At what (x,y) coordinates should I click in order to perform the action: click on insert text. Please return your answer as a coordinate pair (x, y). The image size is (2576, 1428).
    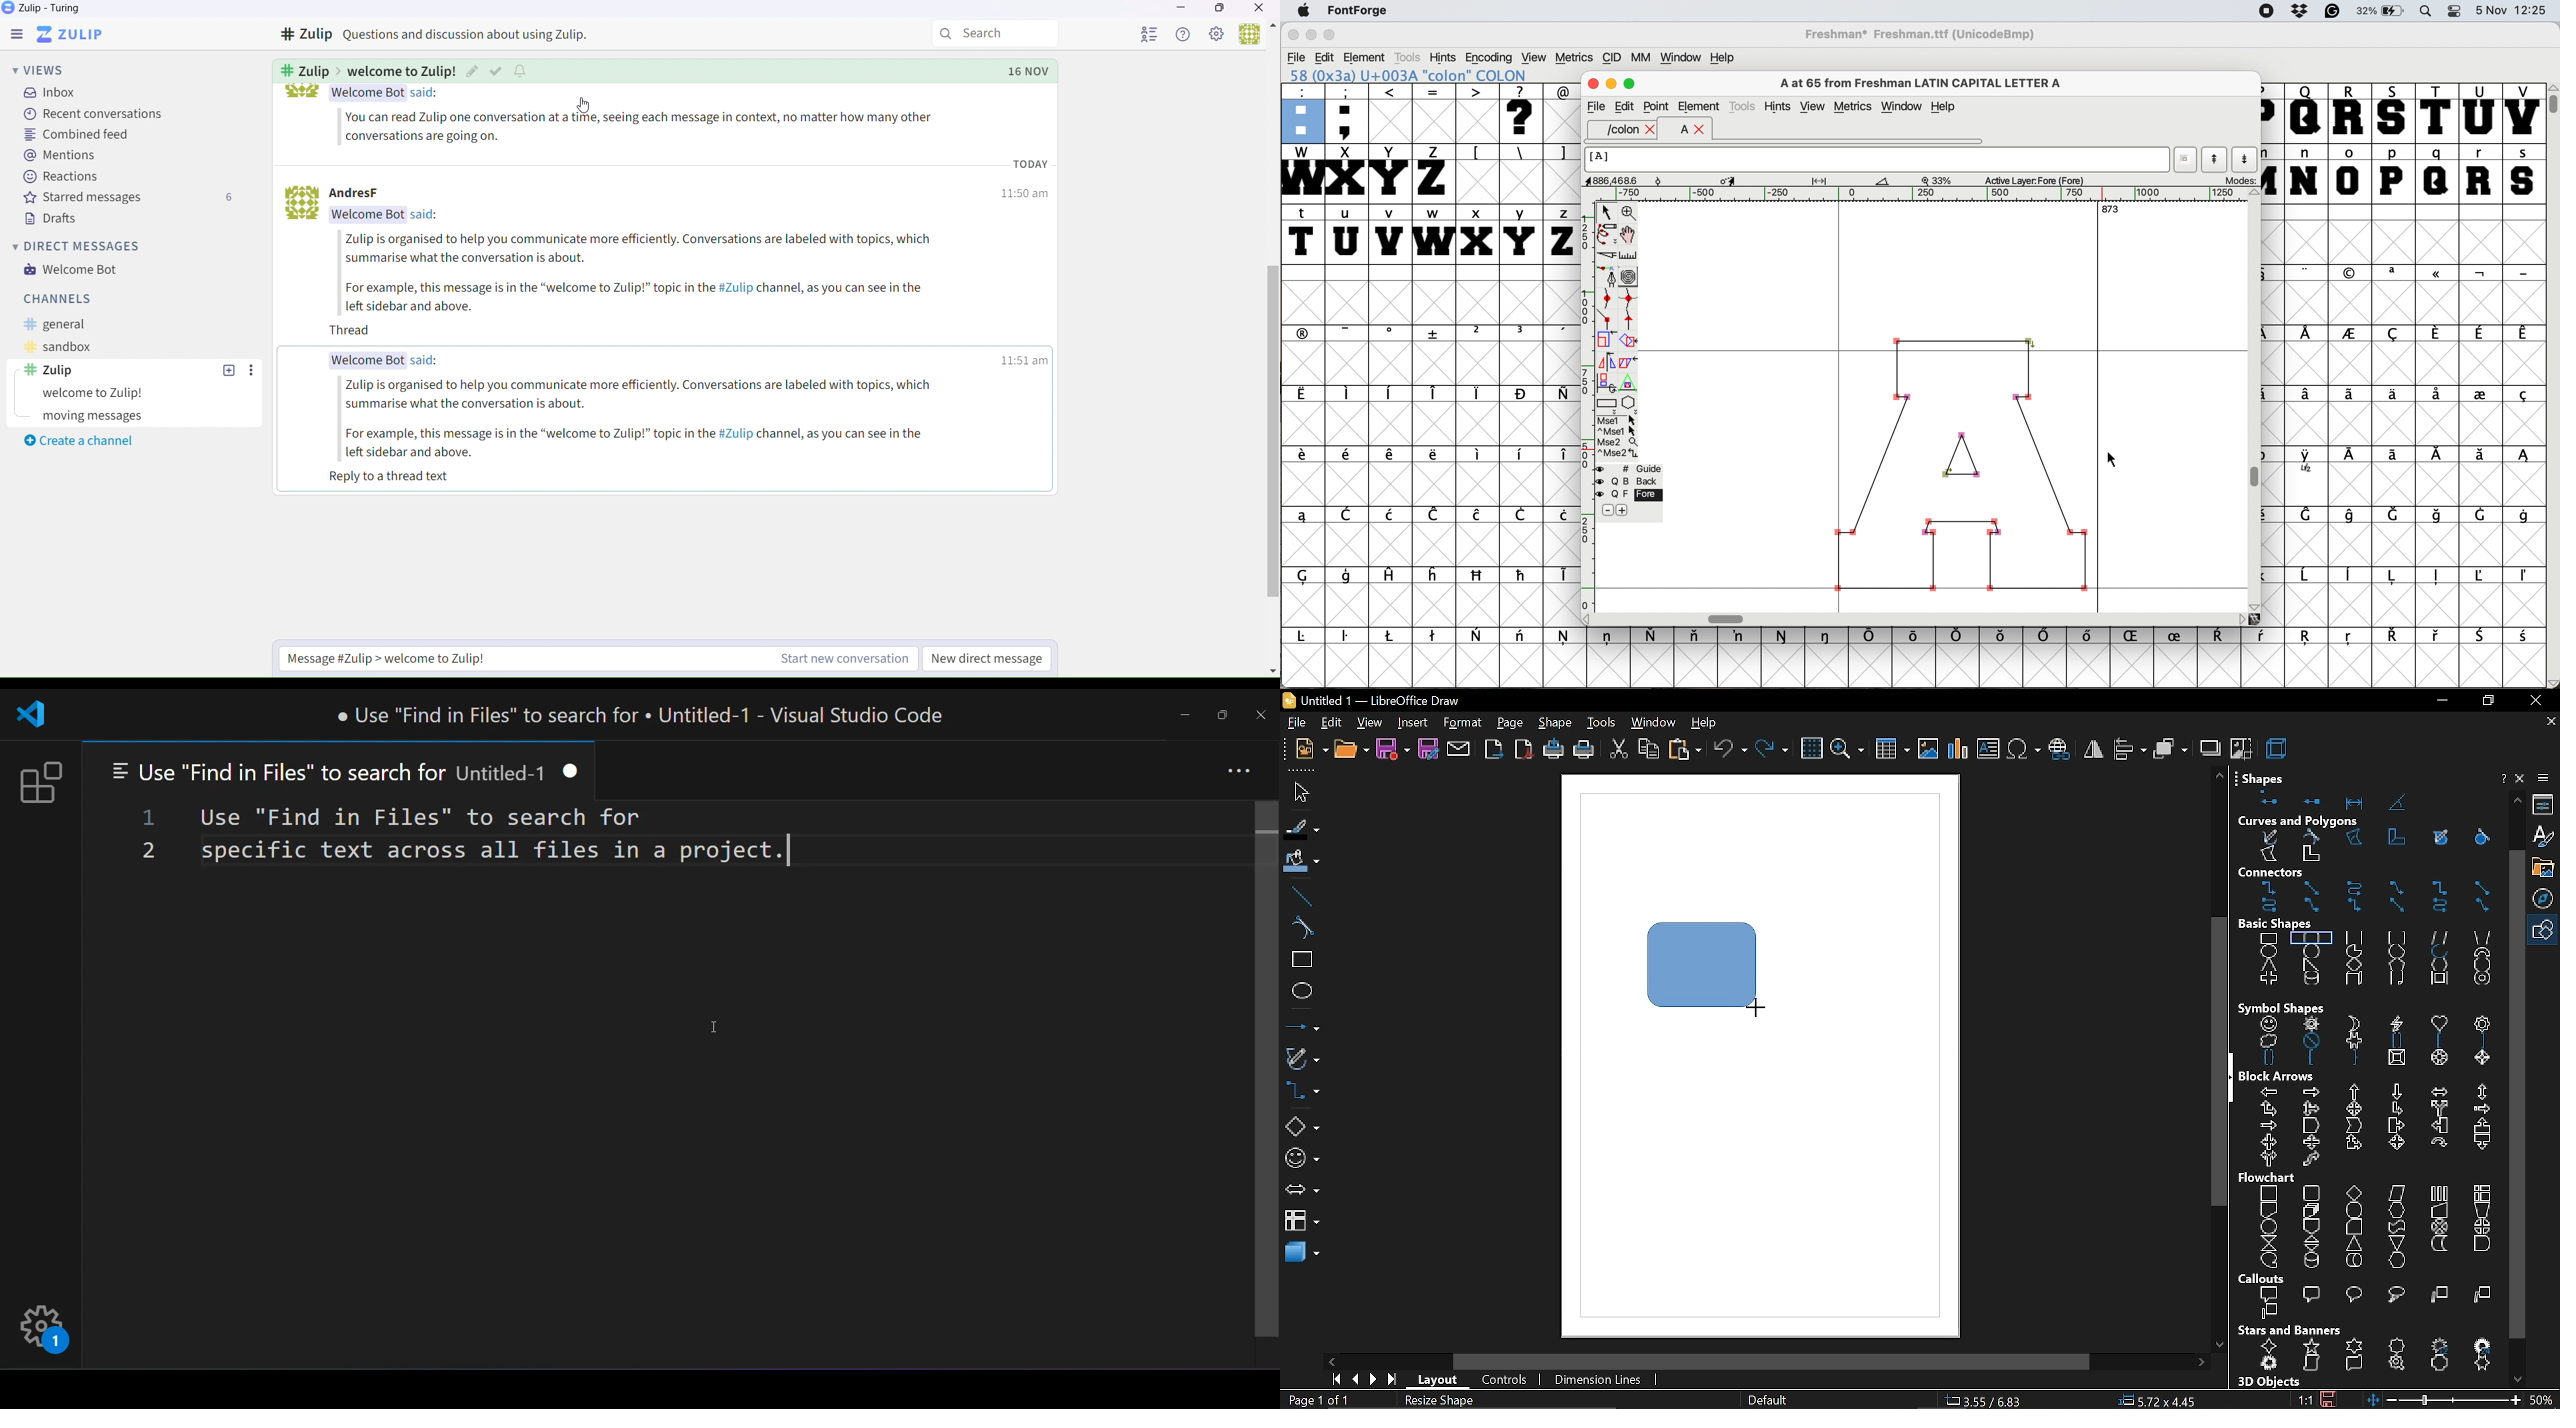
    Looking at the image, I should click on (1988, 750).